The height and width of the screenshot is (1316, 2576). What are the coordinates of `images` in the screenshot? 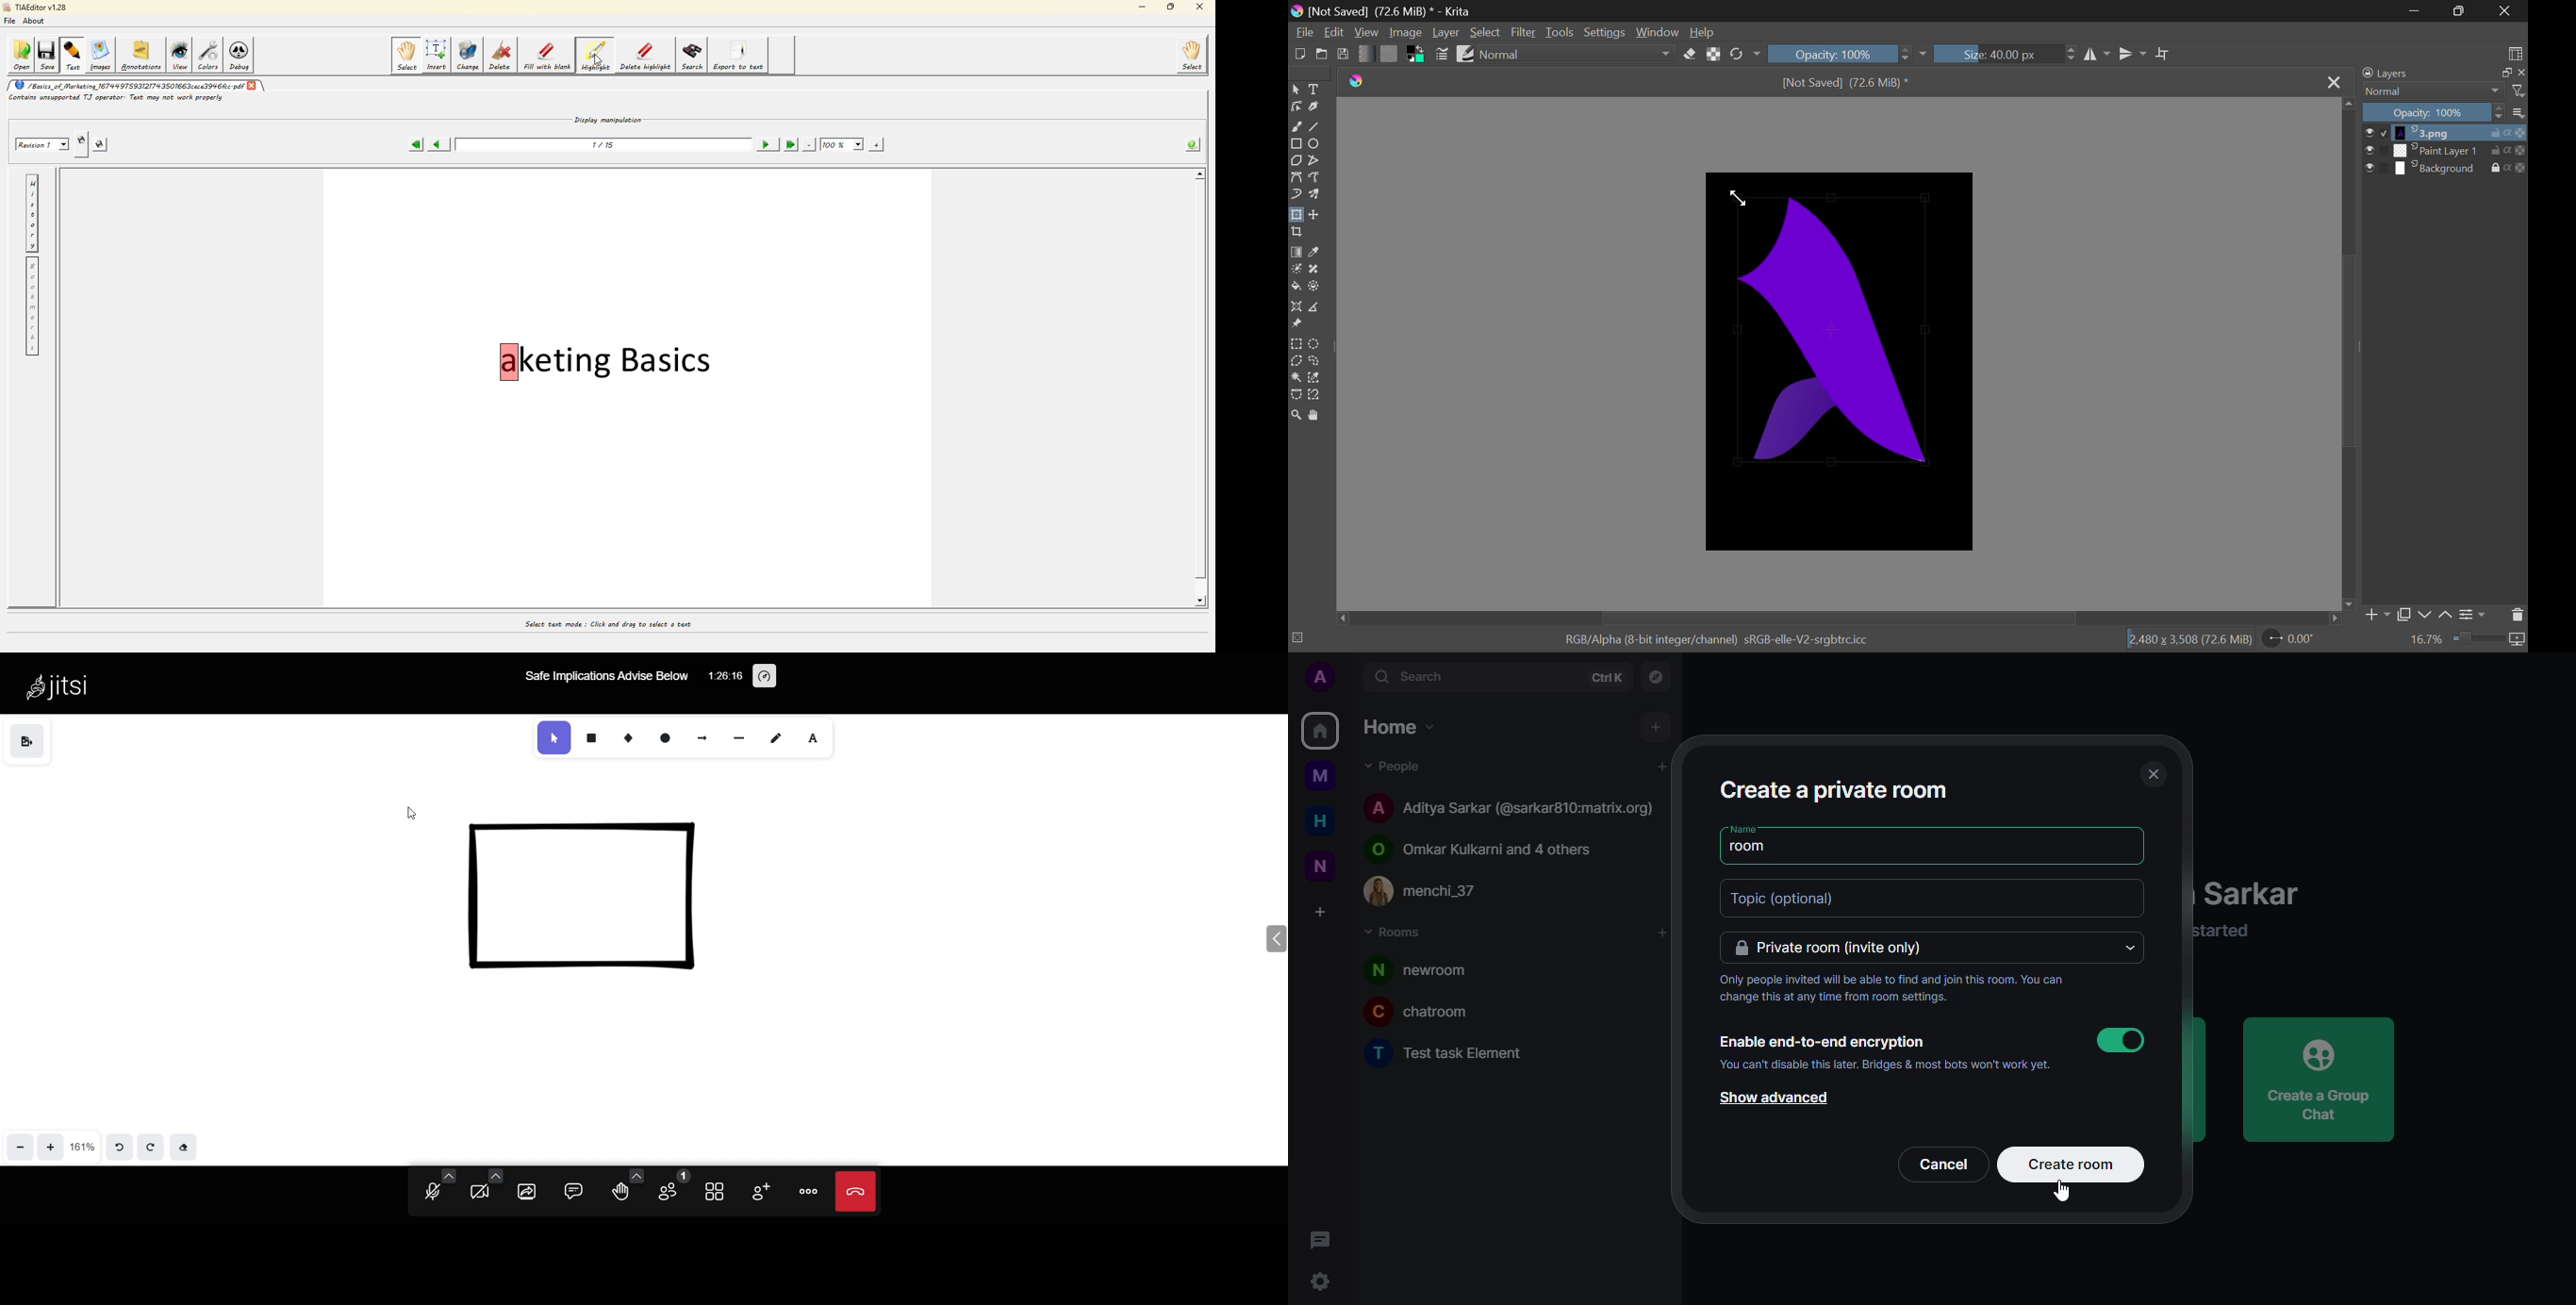 It's located at (103, 57).